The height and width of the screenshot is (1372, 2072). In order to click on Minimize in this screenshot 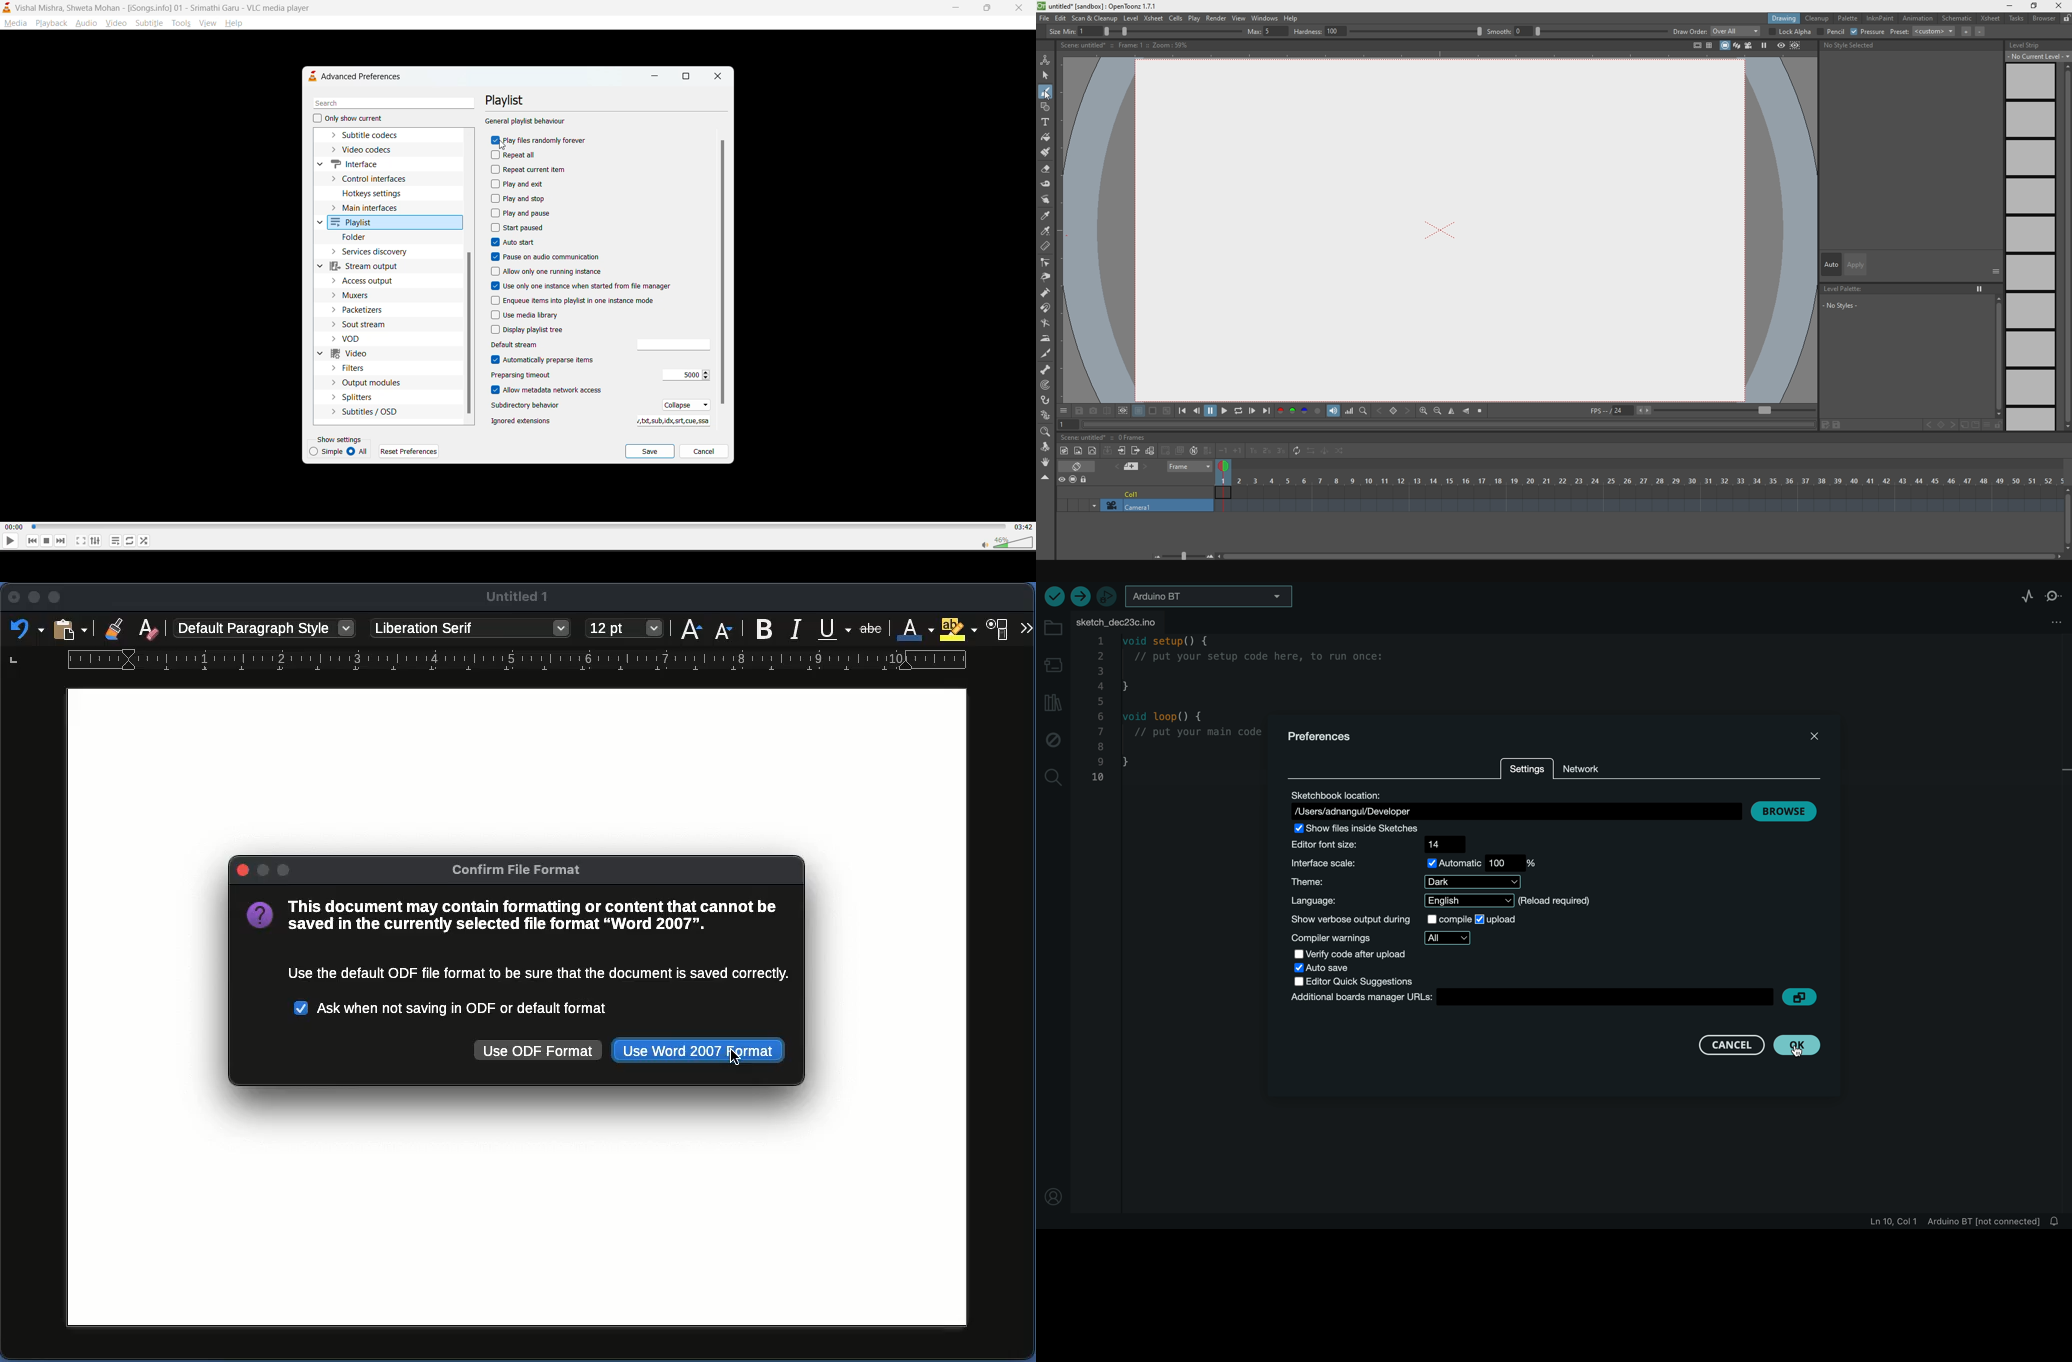, I will do `click(35, 600)`.